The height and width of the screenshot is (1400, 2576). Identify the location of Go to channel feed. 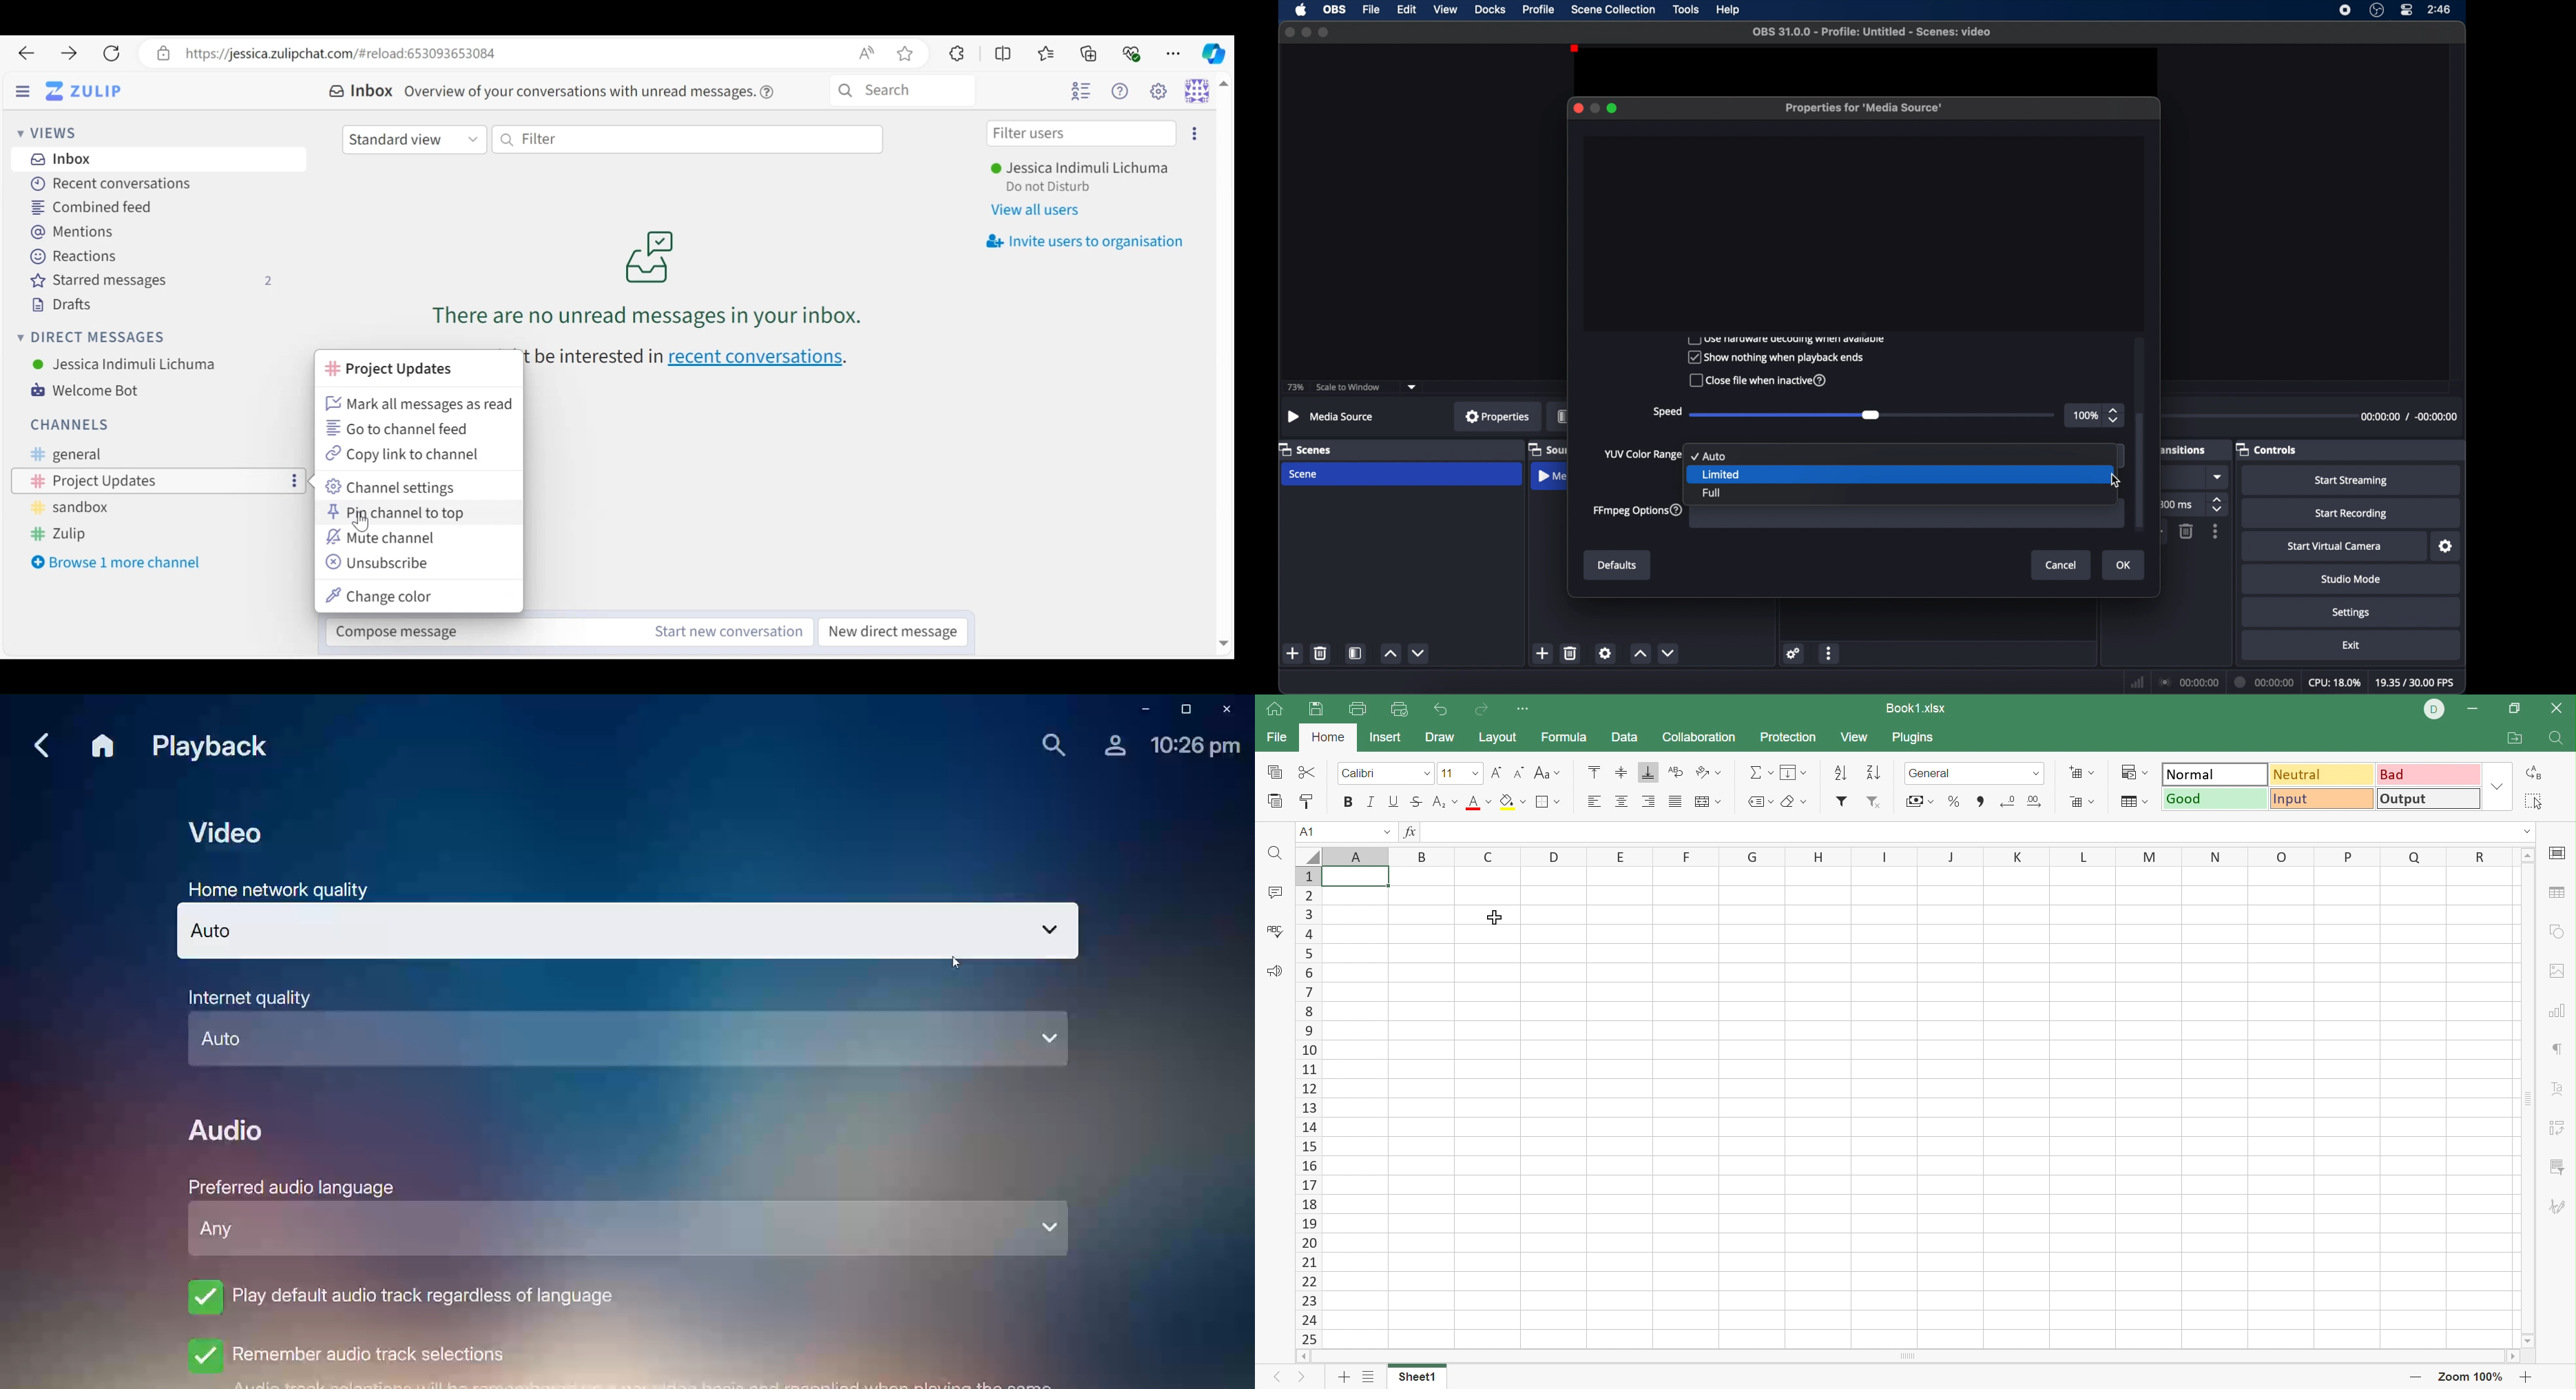
(418, 428).